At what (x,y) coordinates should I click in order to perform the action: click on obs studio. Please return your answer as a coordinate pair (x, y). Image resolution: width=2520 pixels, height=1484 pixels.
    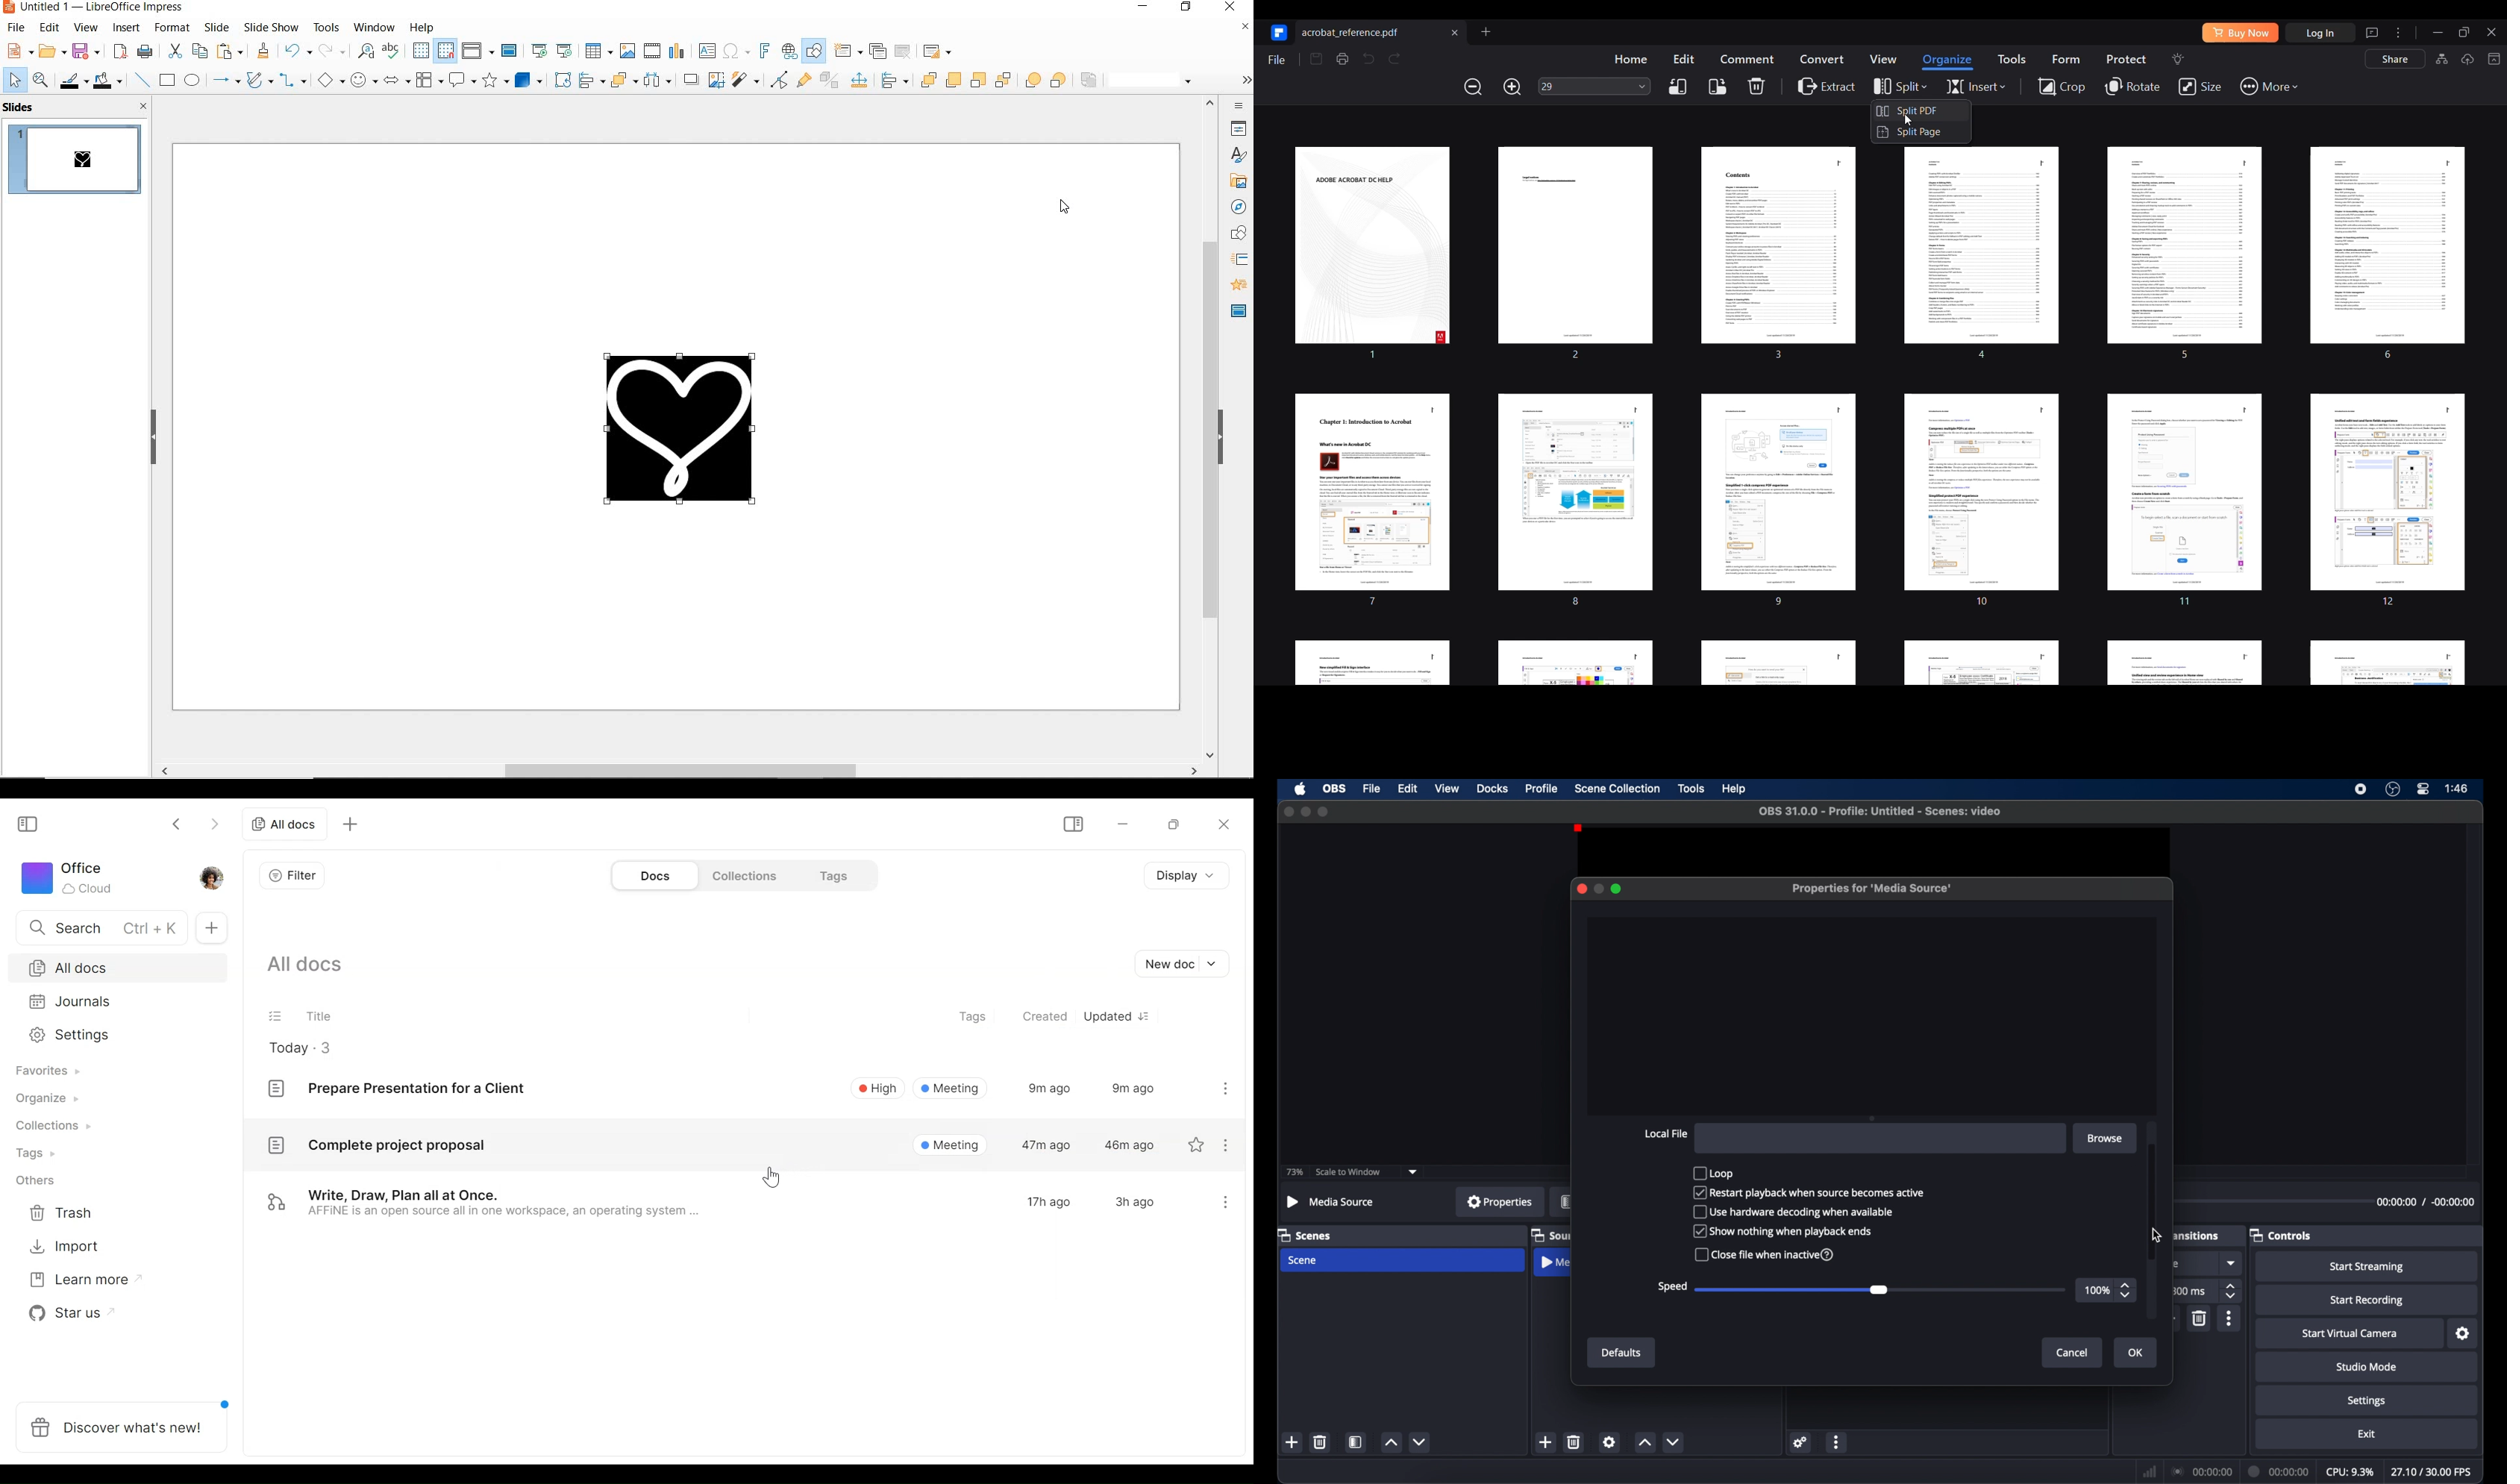
    Looking at the image, I should click on (2393, 789).